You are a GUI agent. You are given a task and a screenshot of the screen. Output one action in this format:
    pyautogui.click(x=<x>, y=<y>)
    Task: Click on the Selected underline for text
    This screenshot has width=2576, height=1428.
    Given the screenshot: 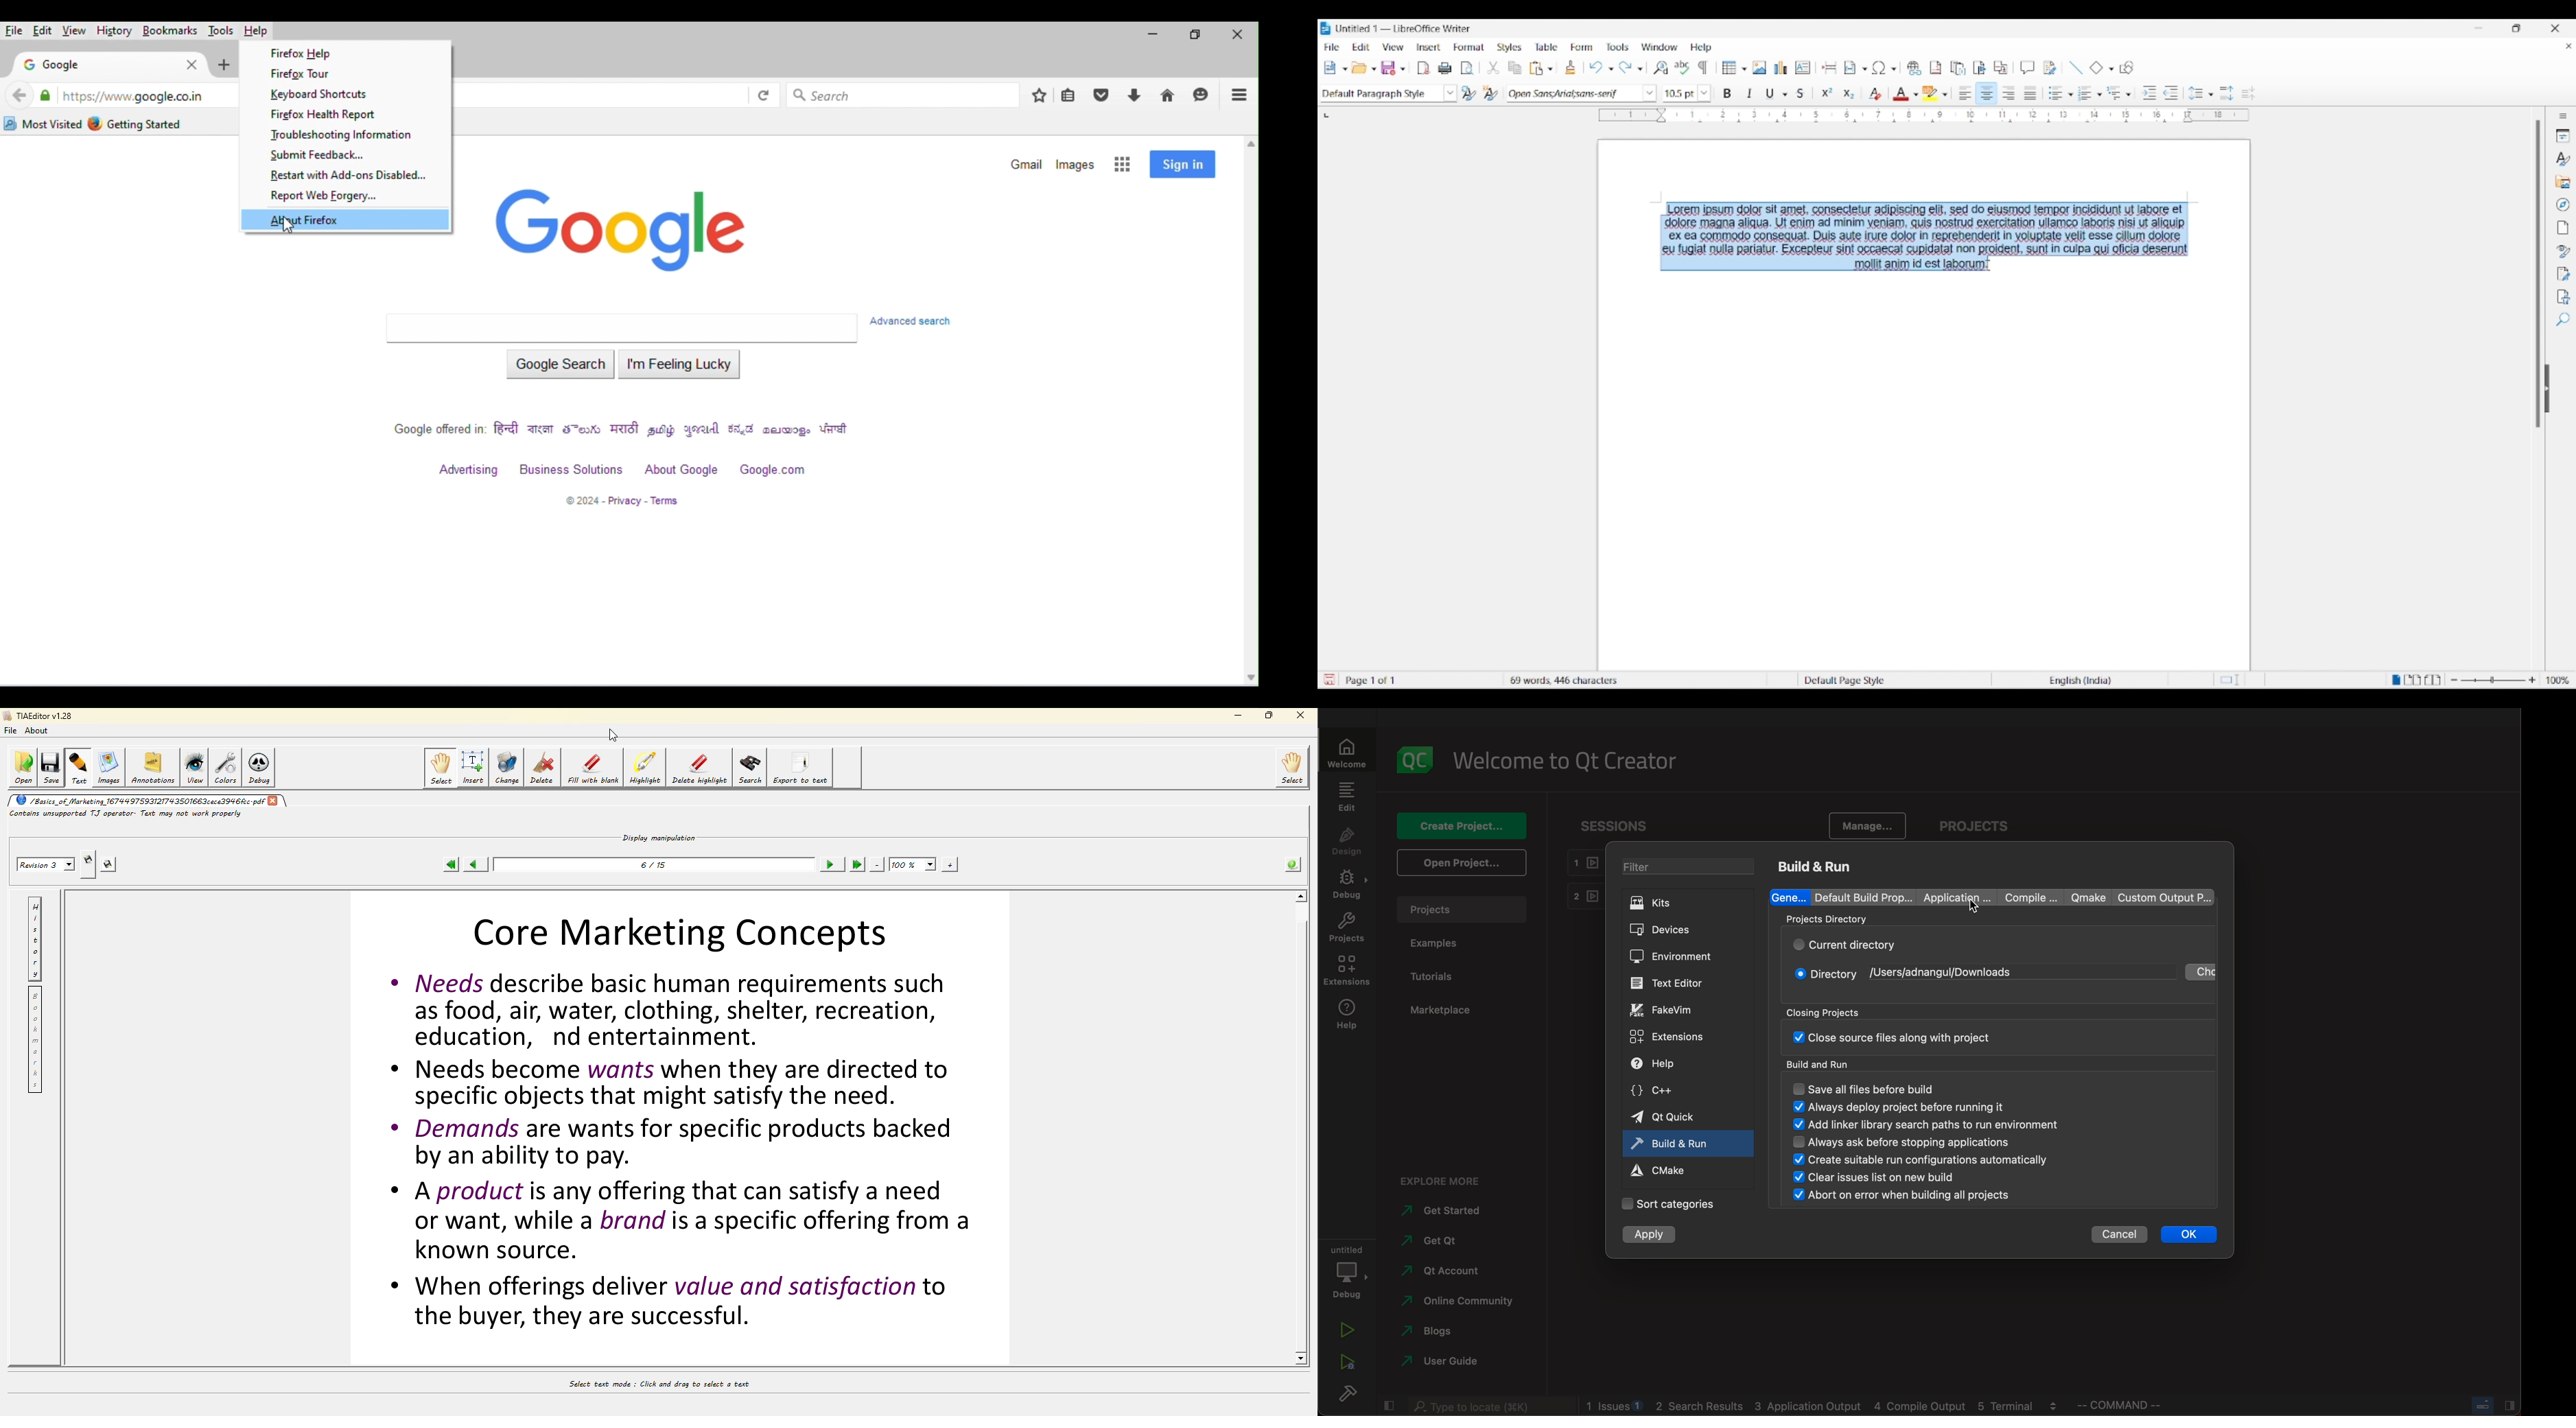 What is the action you would take?
    pyautogui.click(x=1770, y=94)
    